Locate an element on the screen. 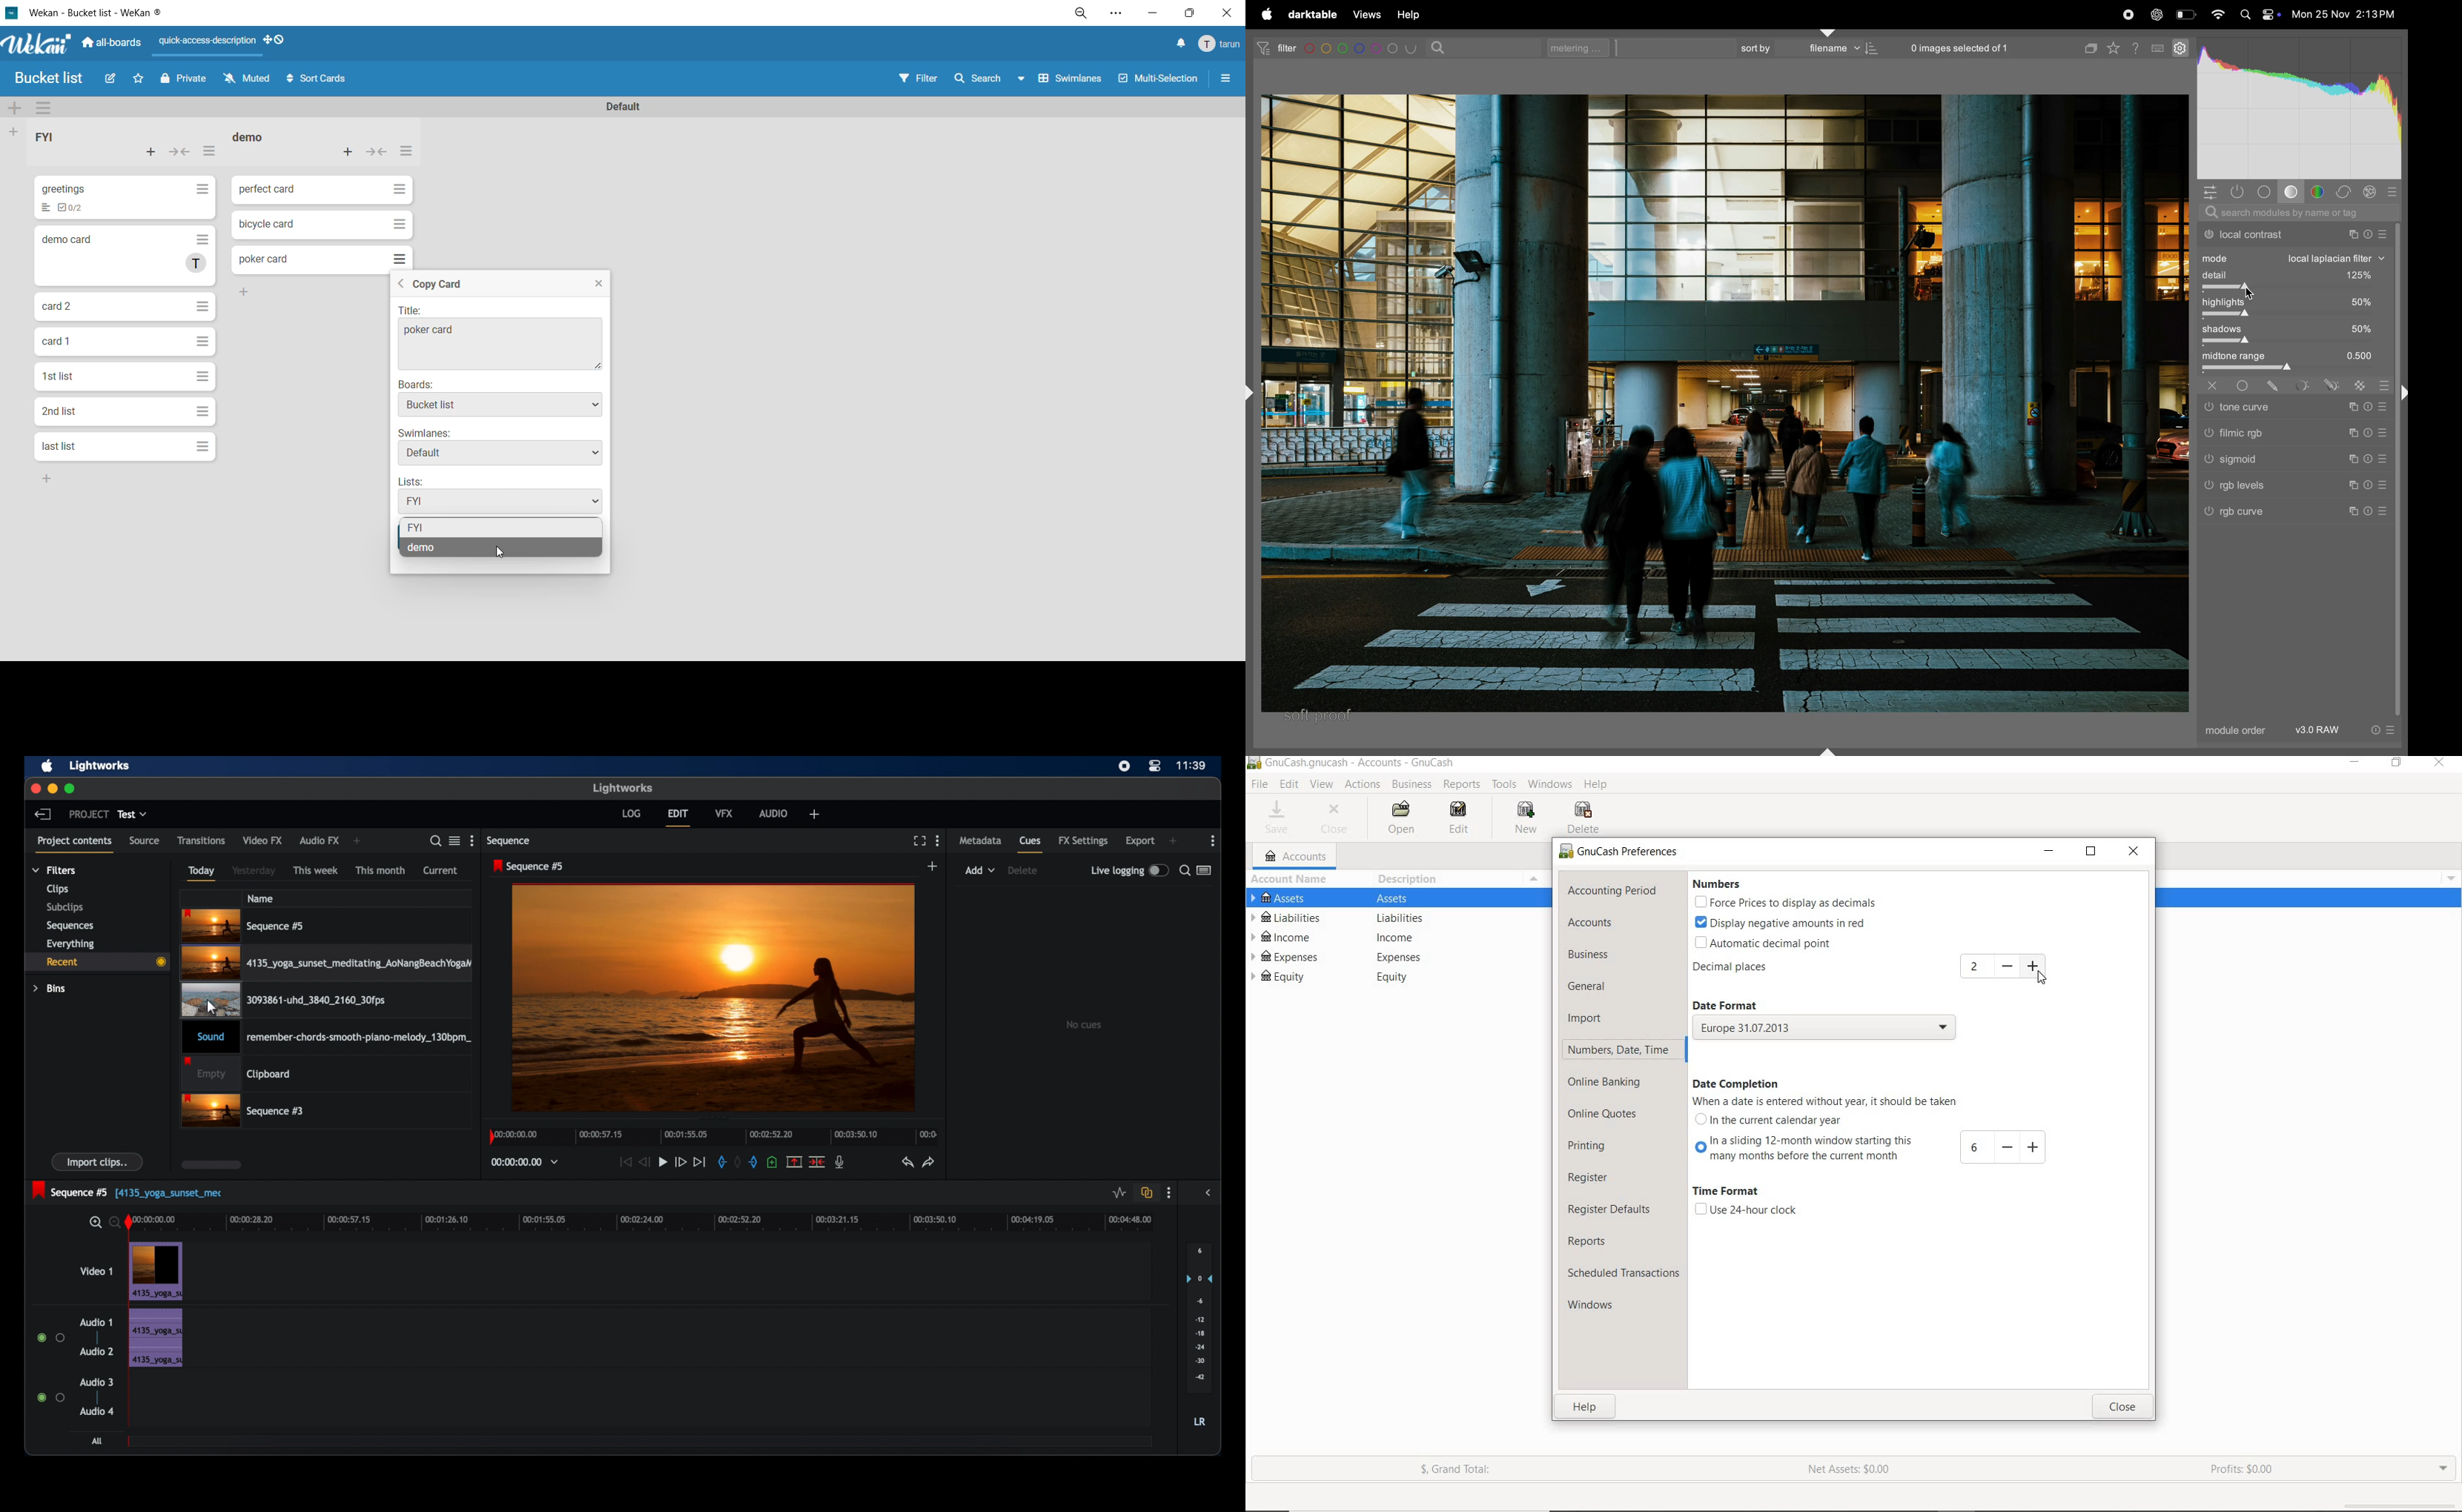 The width and height of the screenshot is (2464, 1512). poker card is located at coordinates (263, 259).